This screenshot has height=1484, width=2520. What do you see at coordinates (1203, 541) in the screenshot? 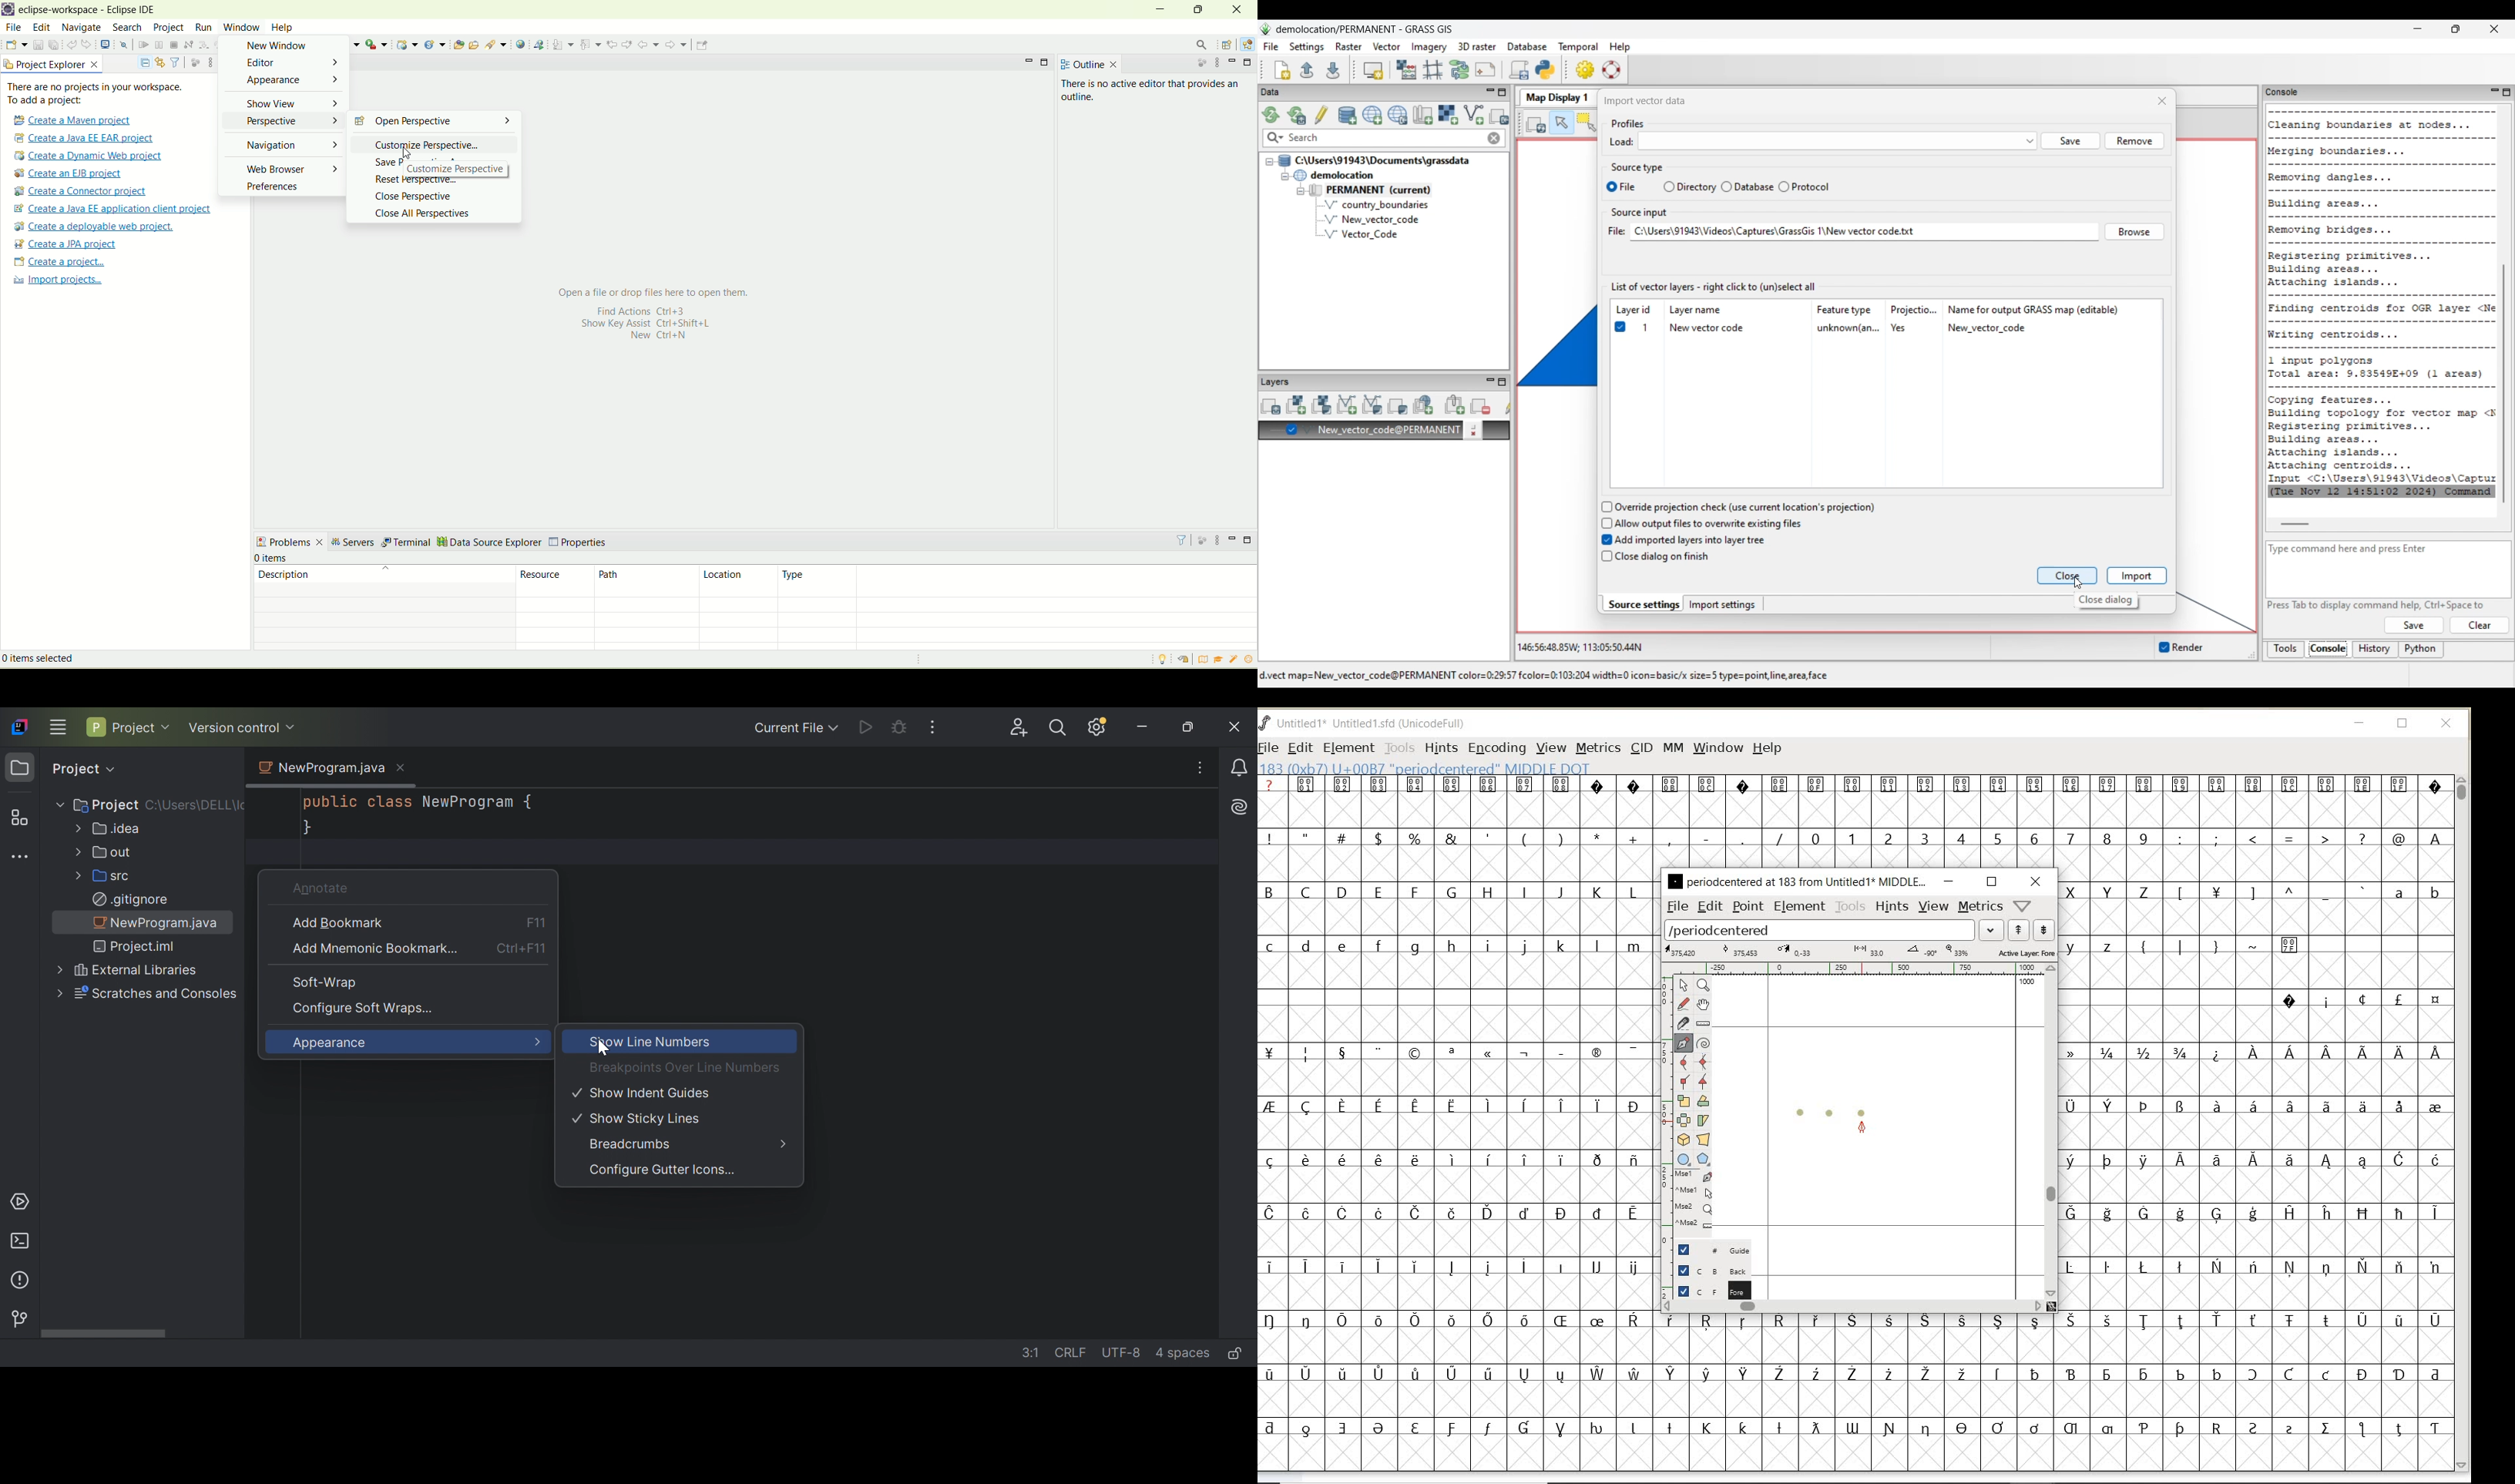
I see `focus on active task` at bounding box center [1203, 541].